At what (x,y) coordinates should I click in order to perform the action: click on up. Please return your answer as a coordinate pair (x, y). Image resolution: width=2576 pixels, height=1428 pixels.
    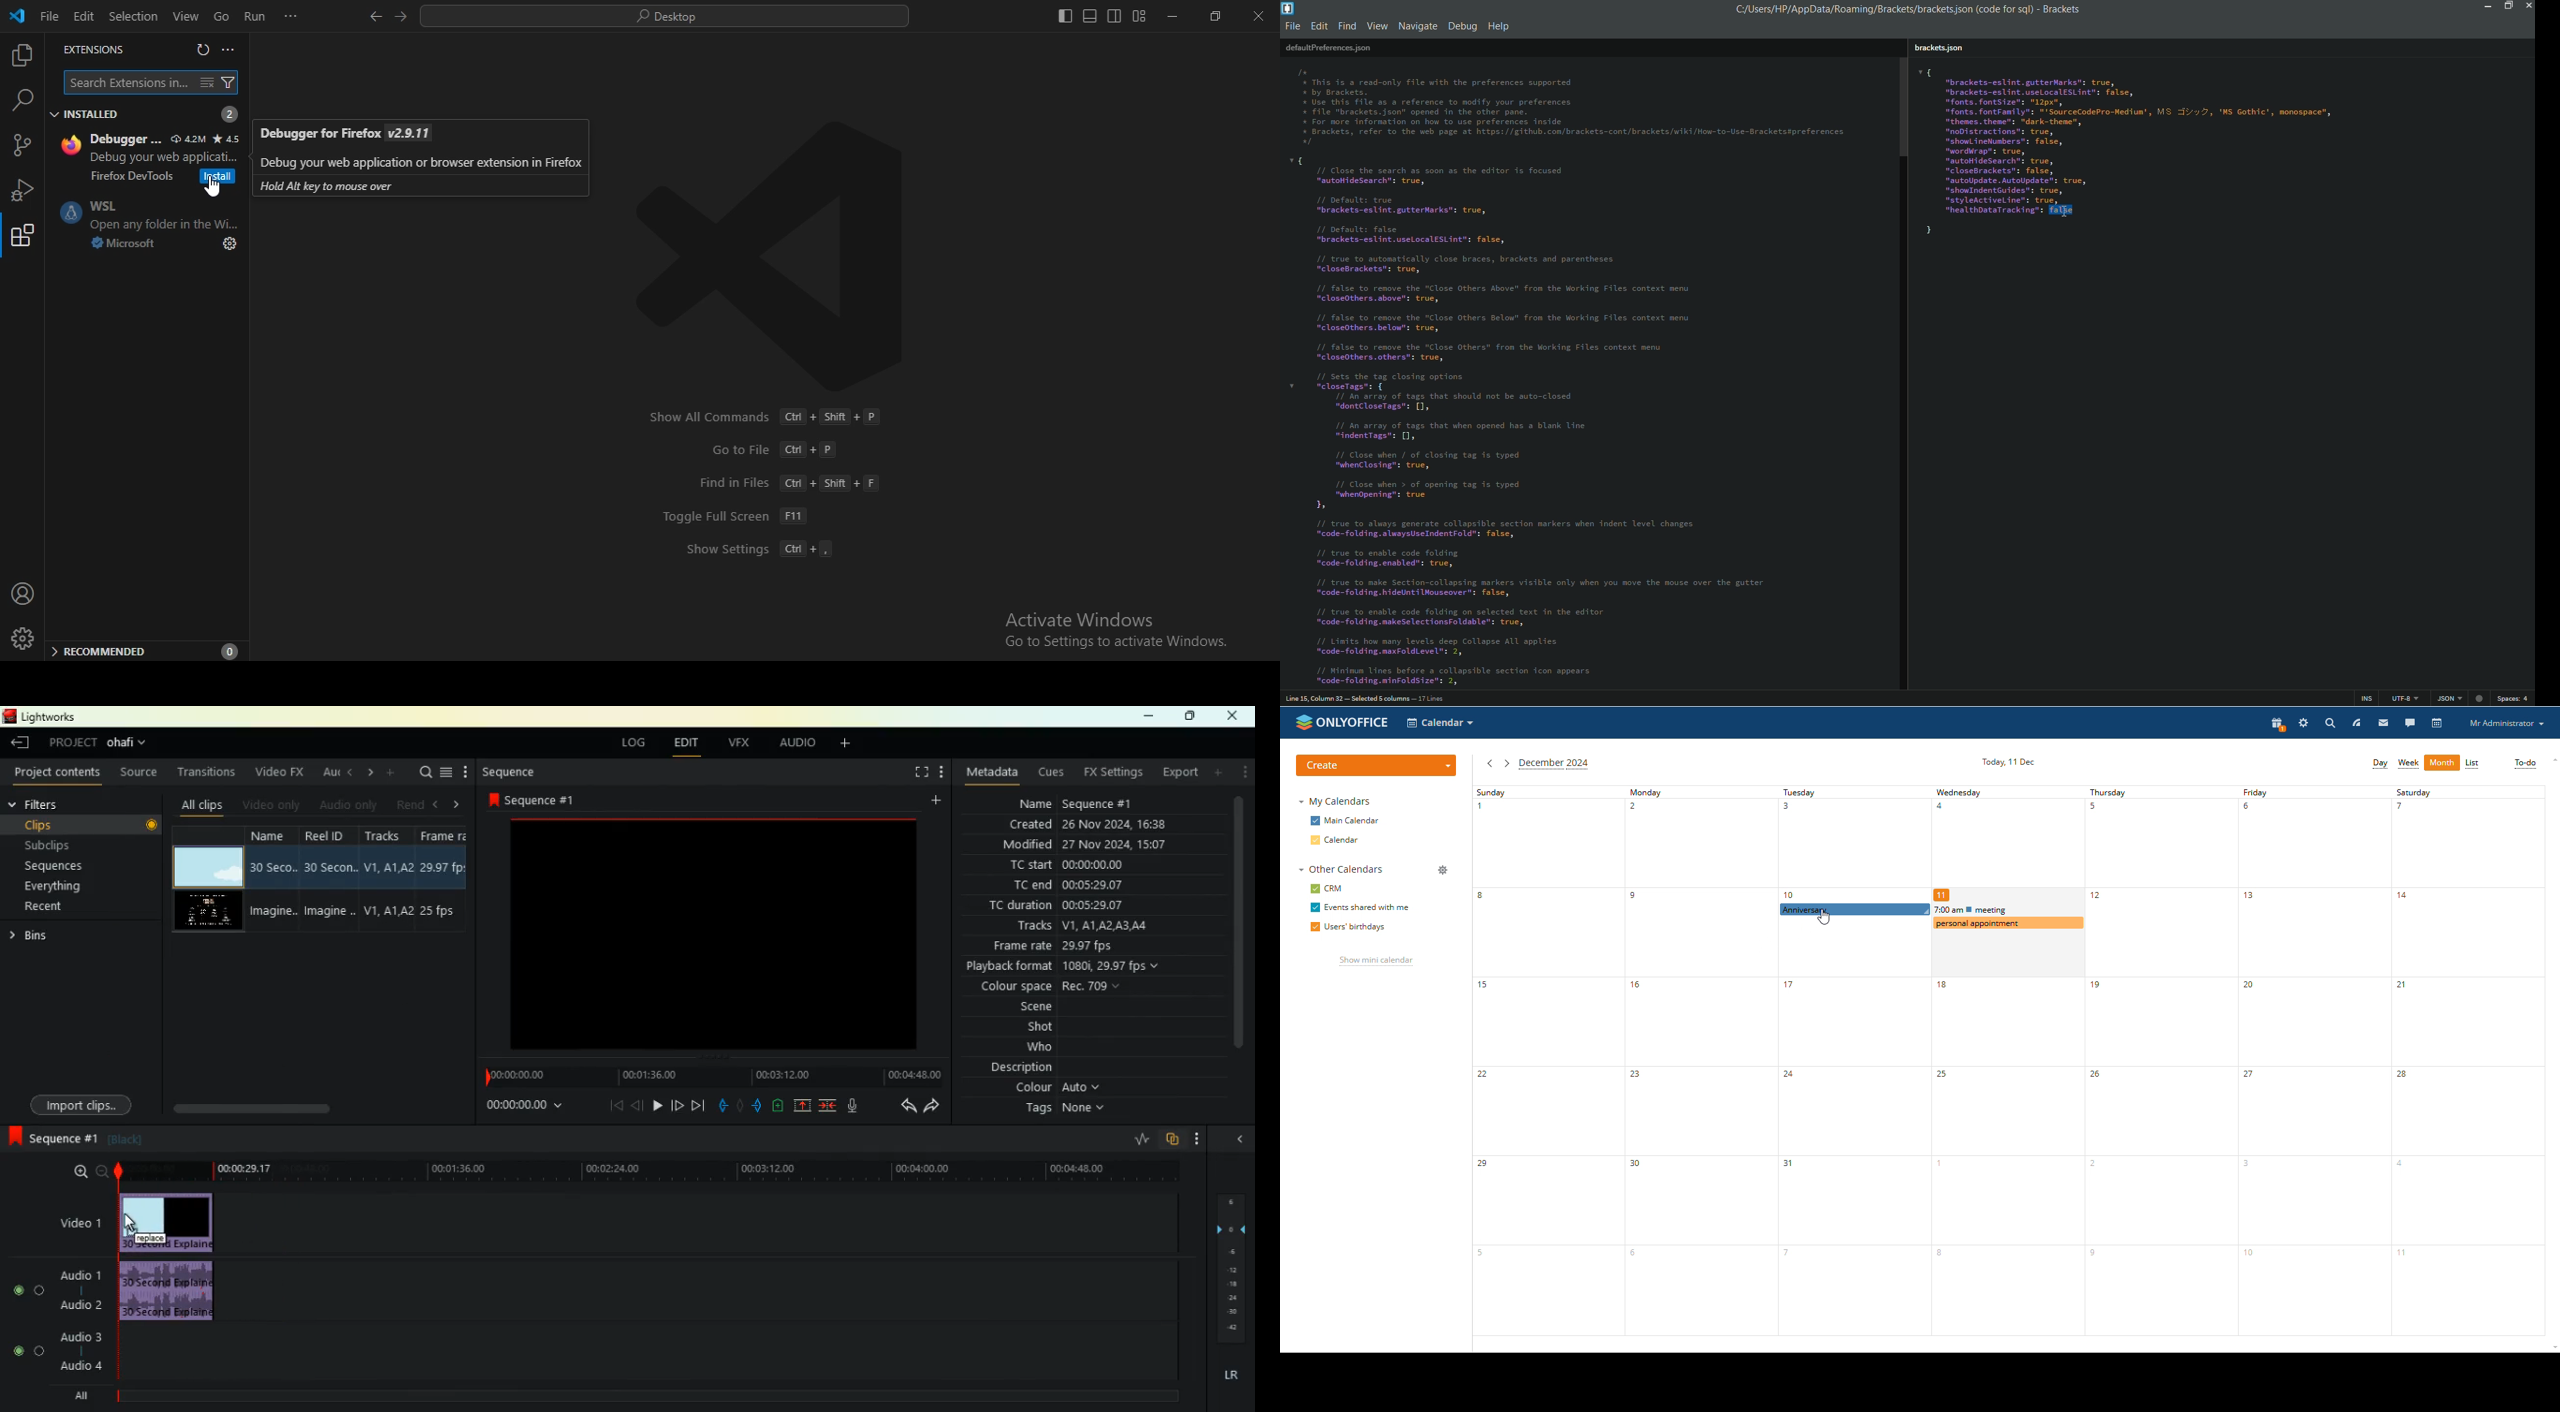
    Looking at the image, I should click on (802, 1106).